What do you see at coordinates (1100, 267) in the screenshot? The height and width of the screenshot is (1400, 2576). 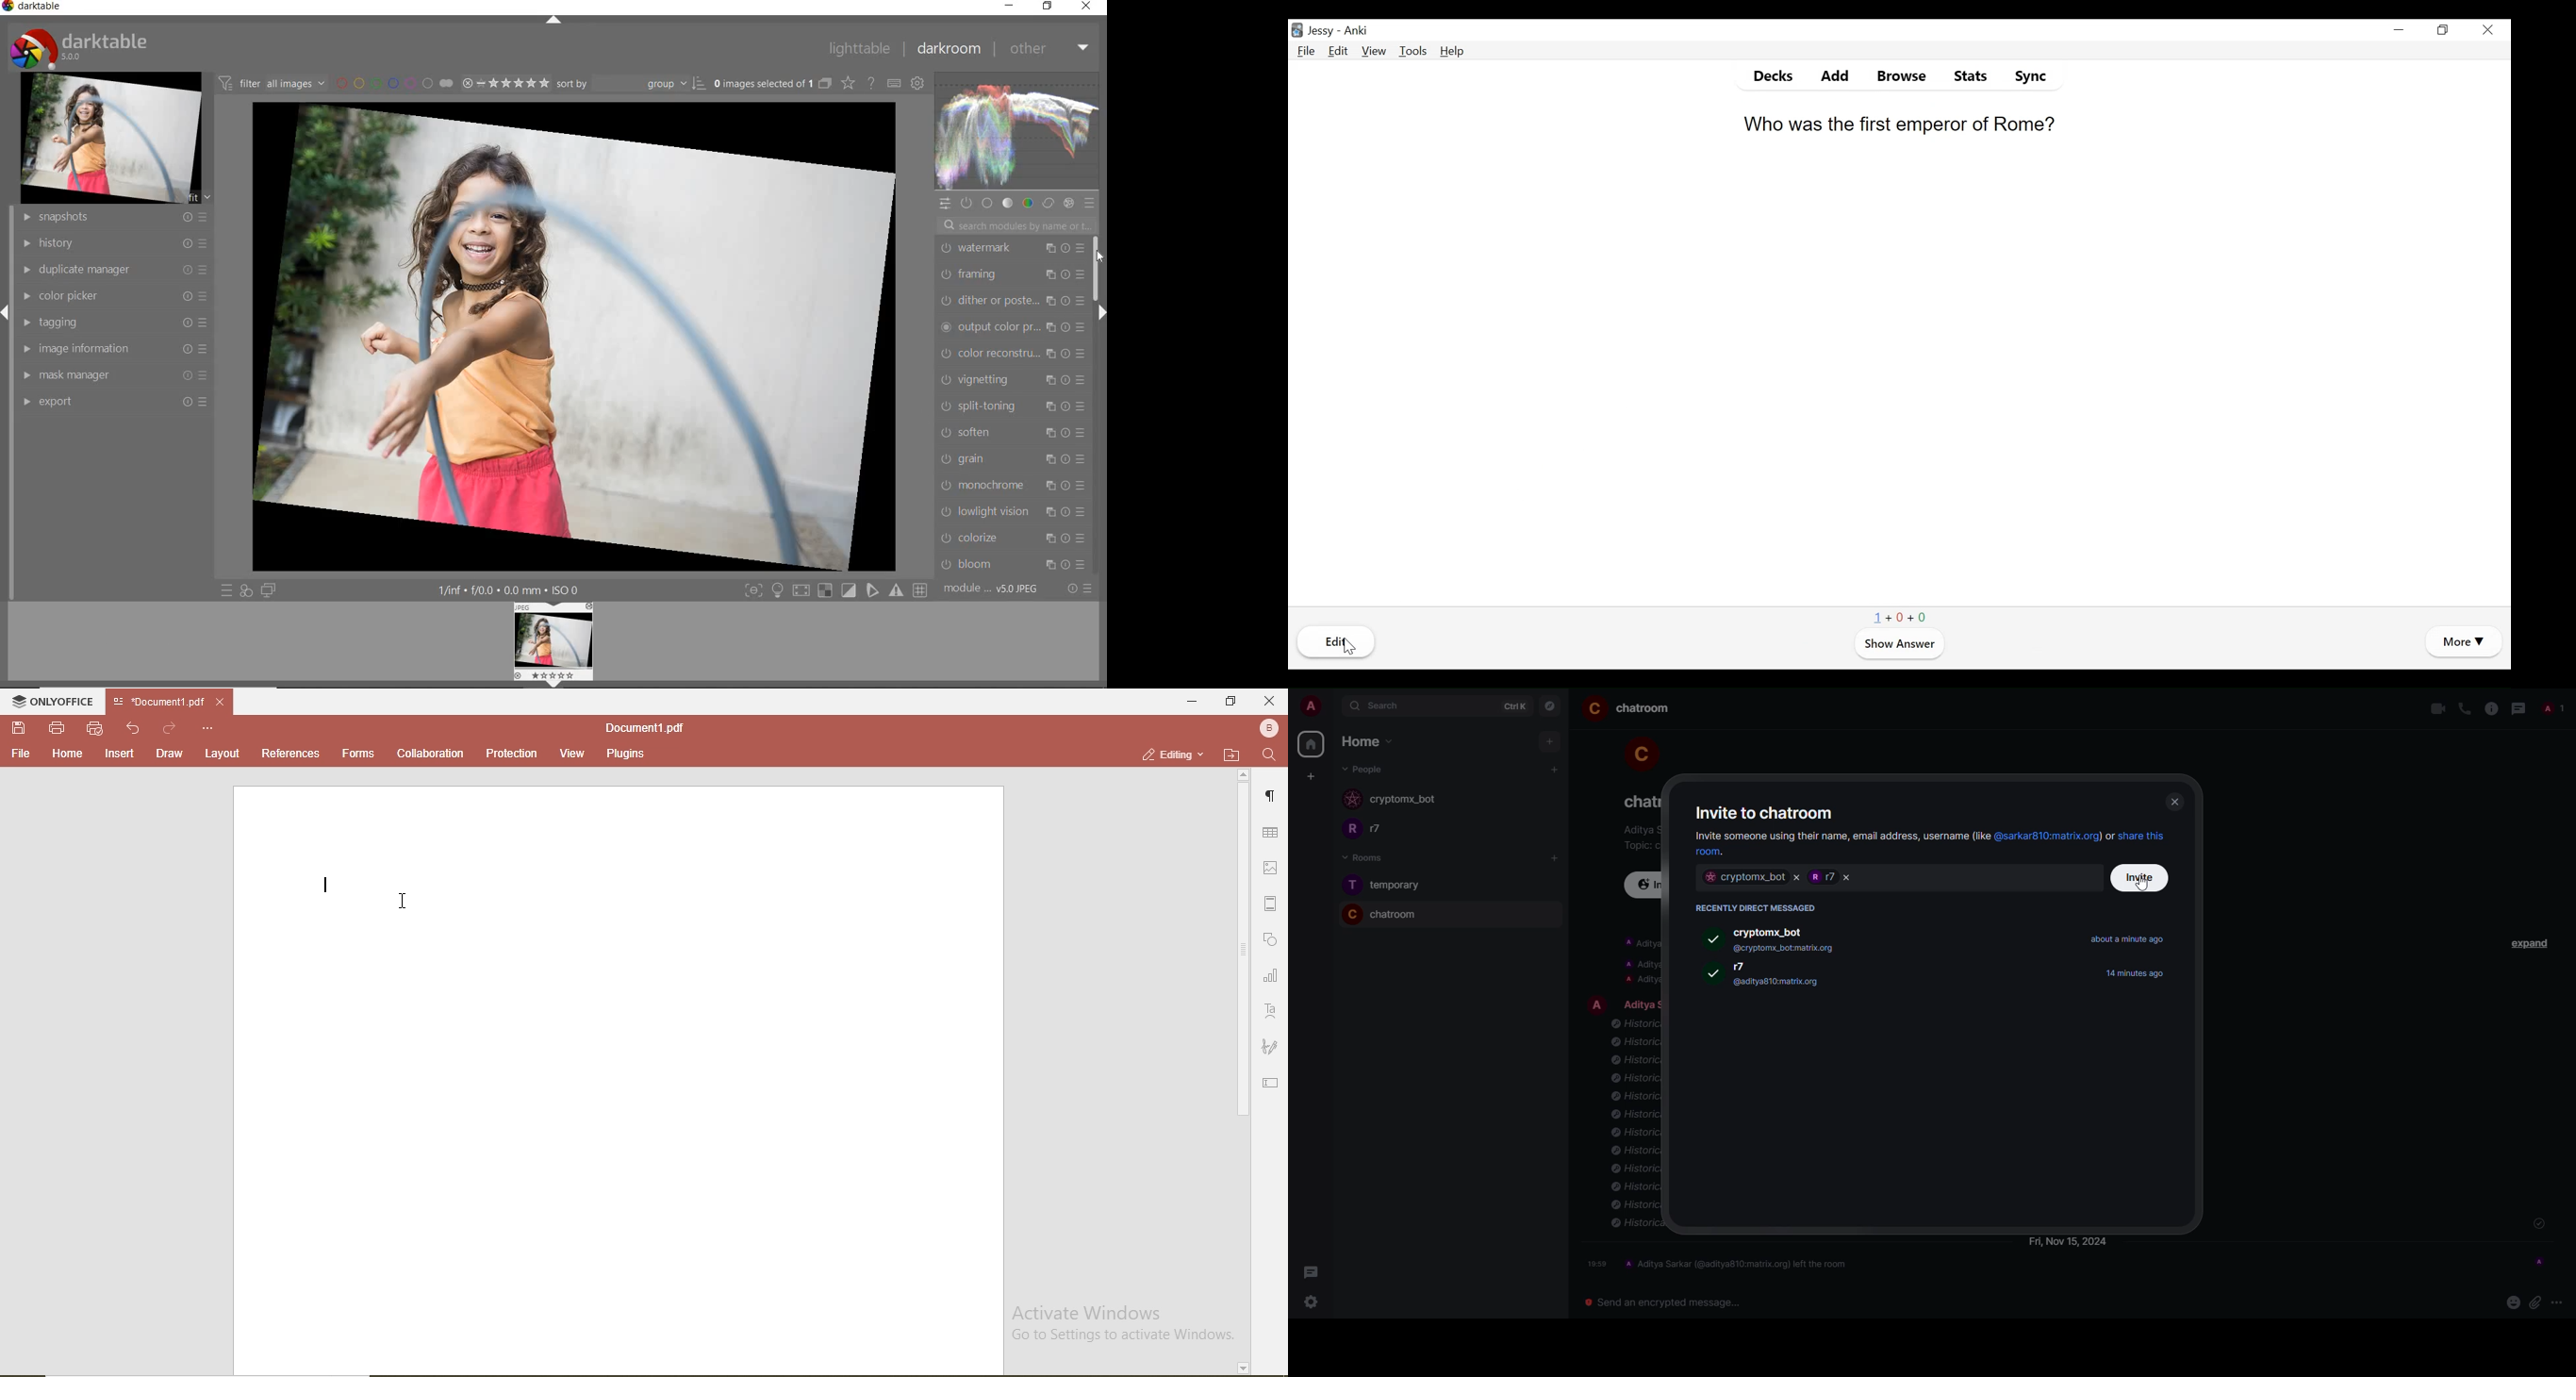 I see `scrollbar` at bounding box center [1100, 267].